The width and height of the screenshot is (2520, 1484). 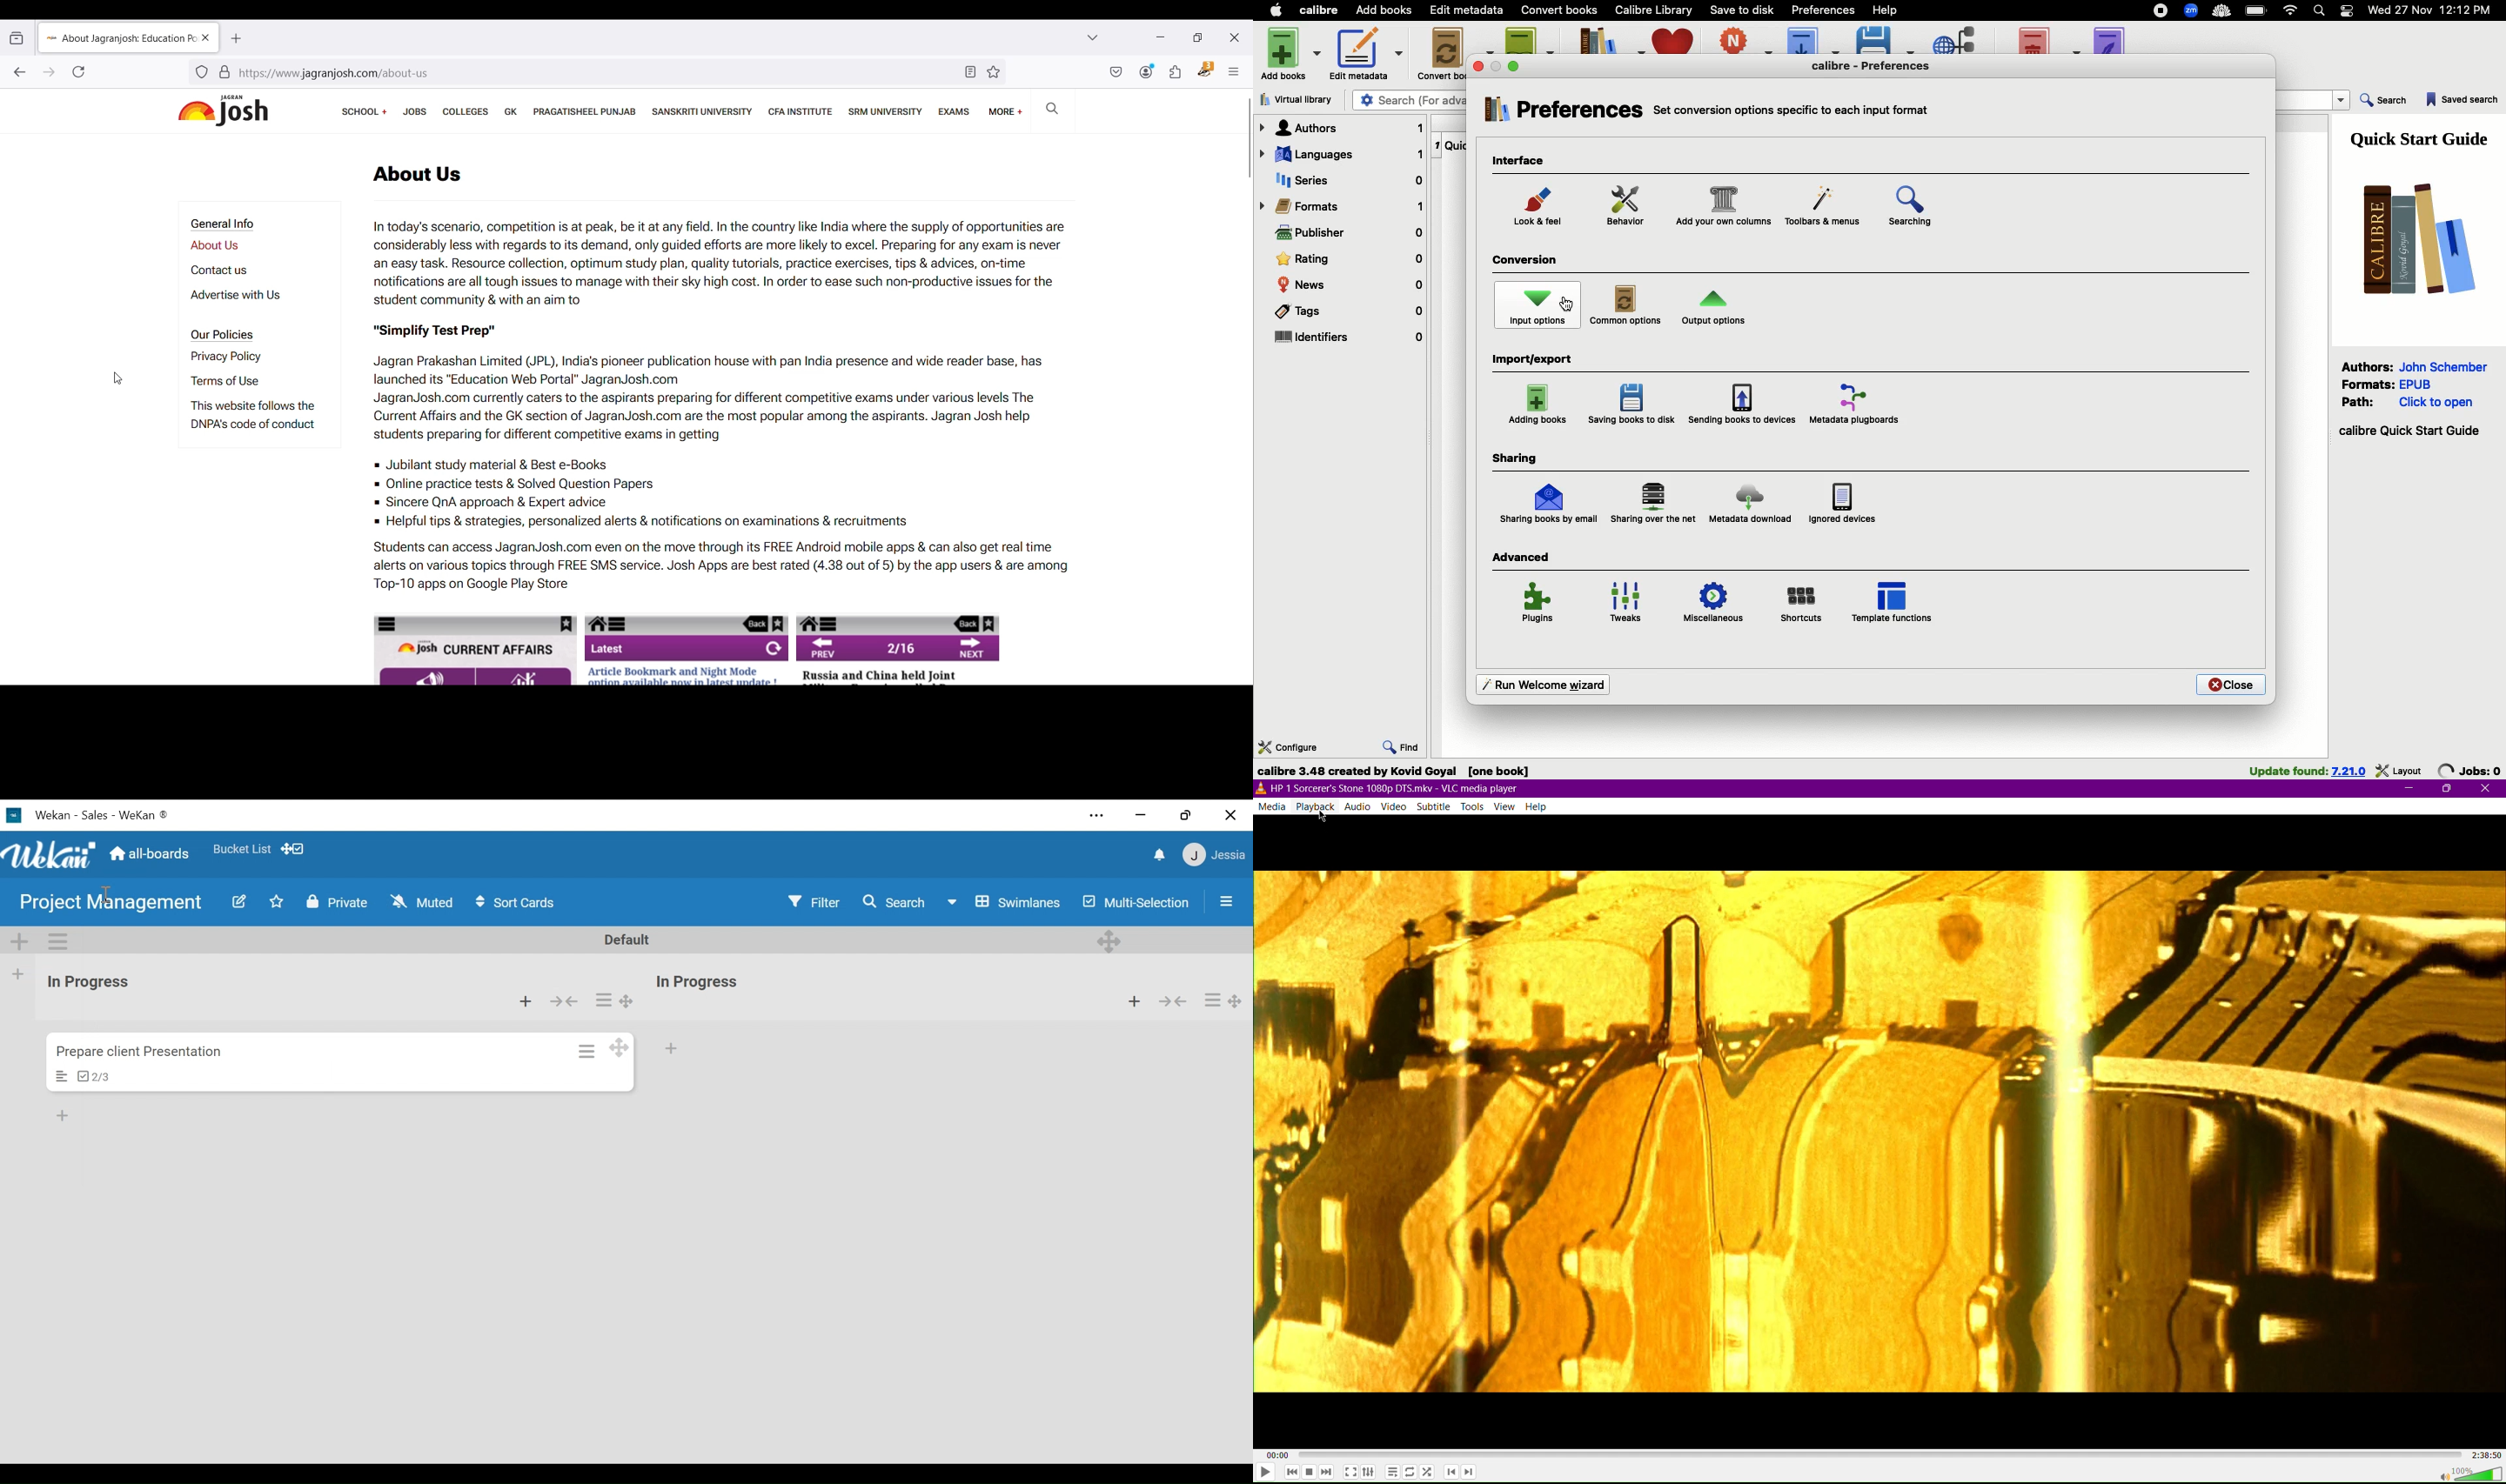 What do you see at coordinates (2193, 12) in the screenshot?
I see `Extensions` at bounding box center [2193, 12].